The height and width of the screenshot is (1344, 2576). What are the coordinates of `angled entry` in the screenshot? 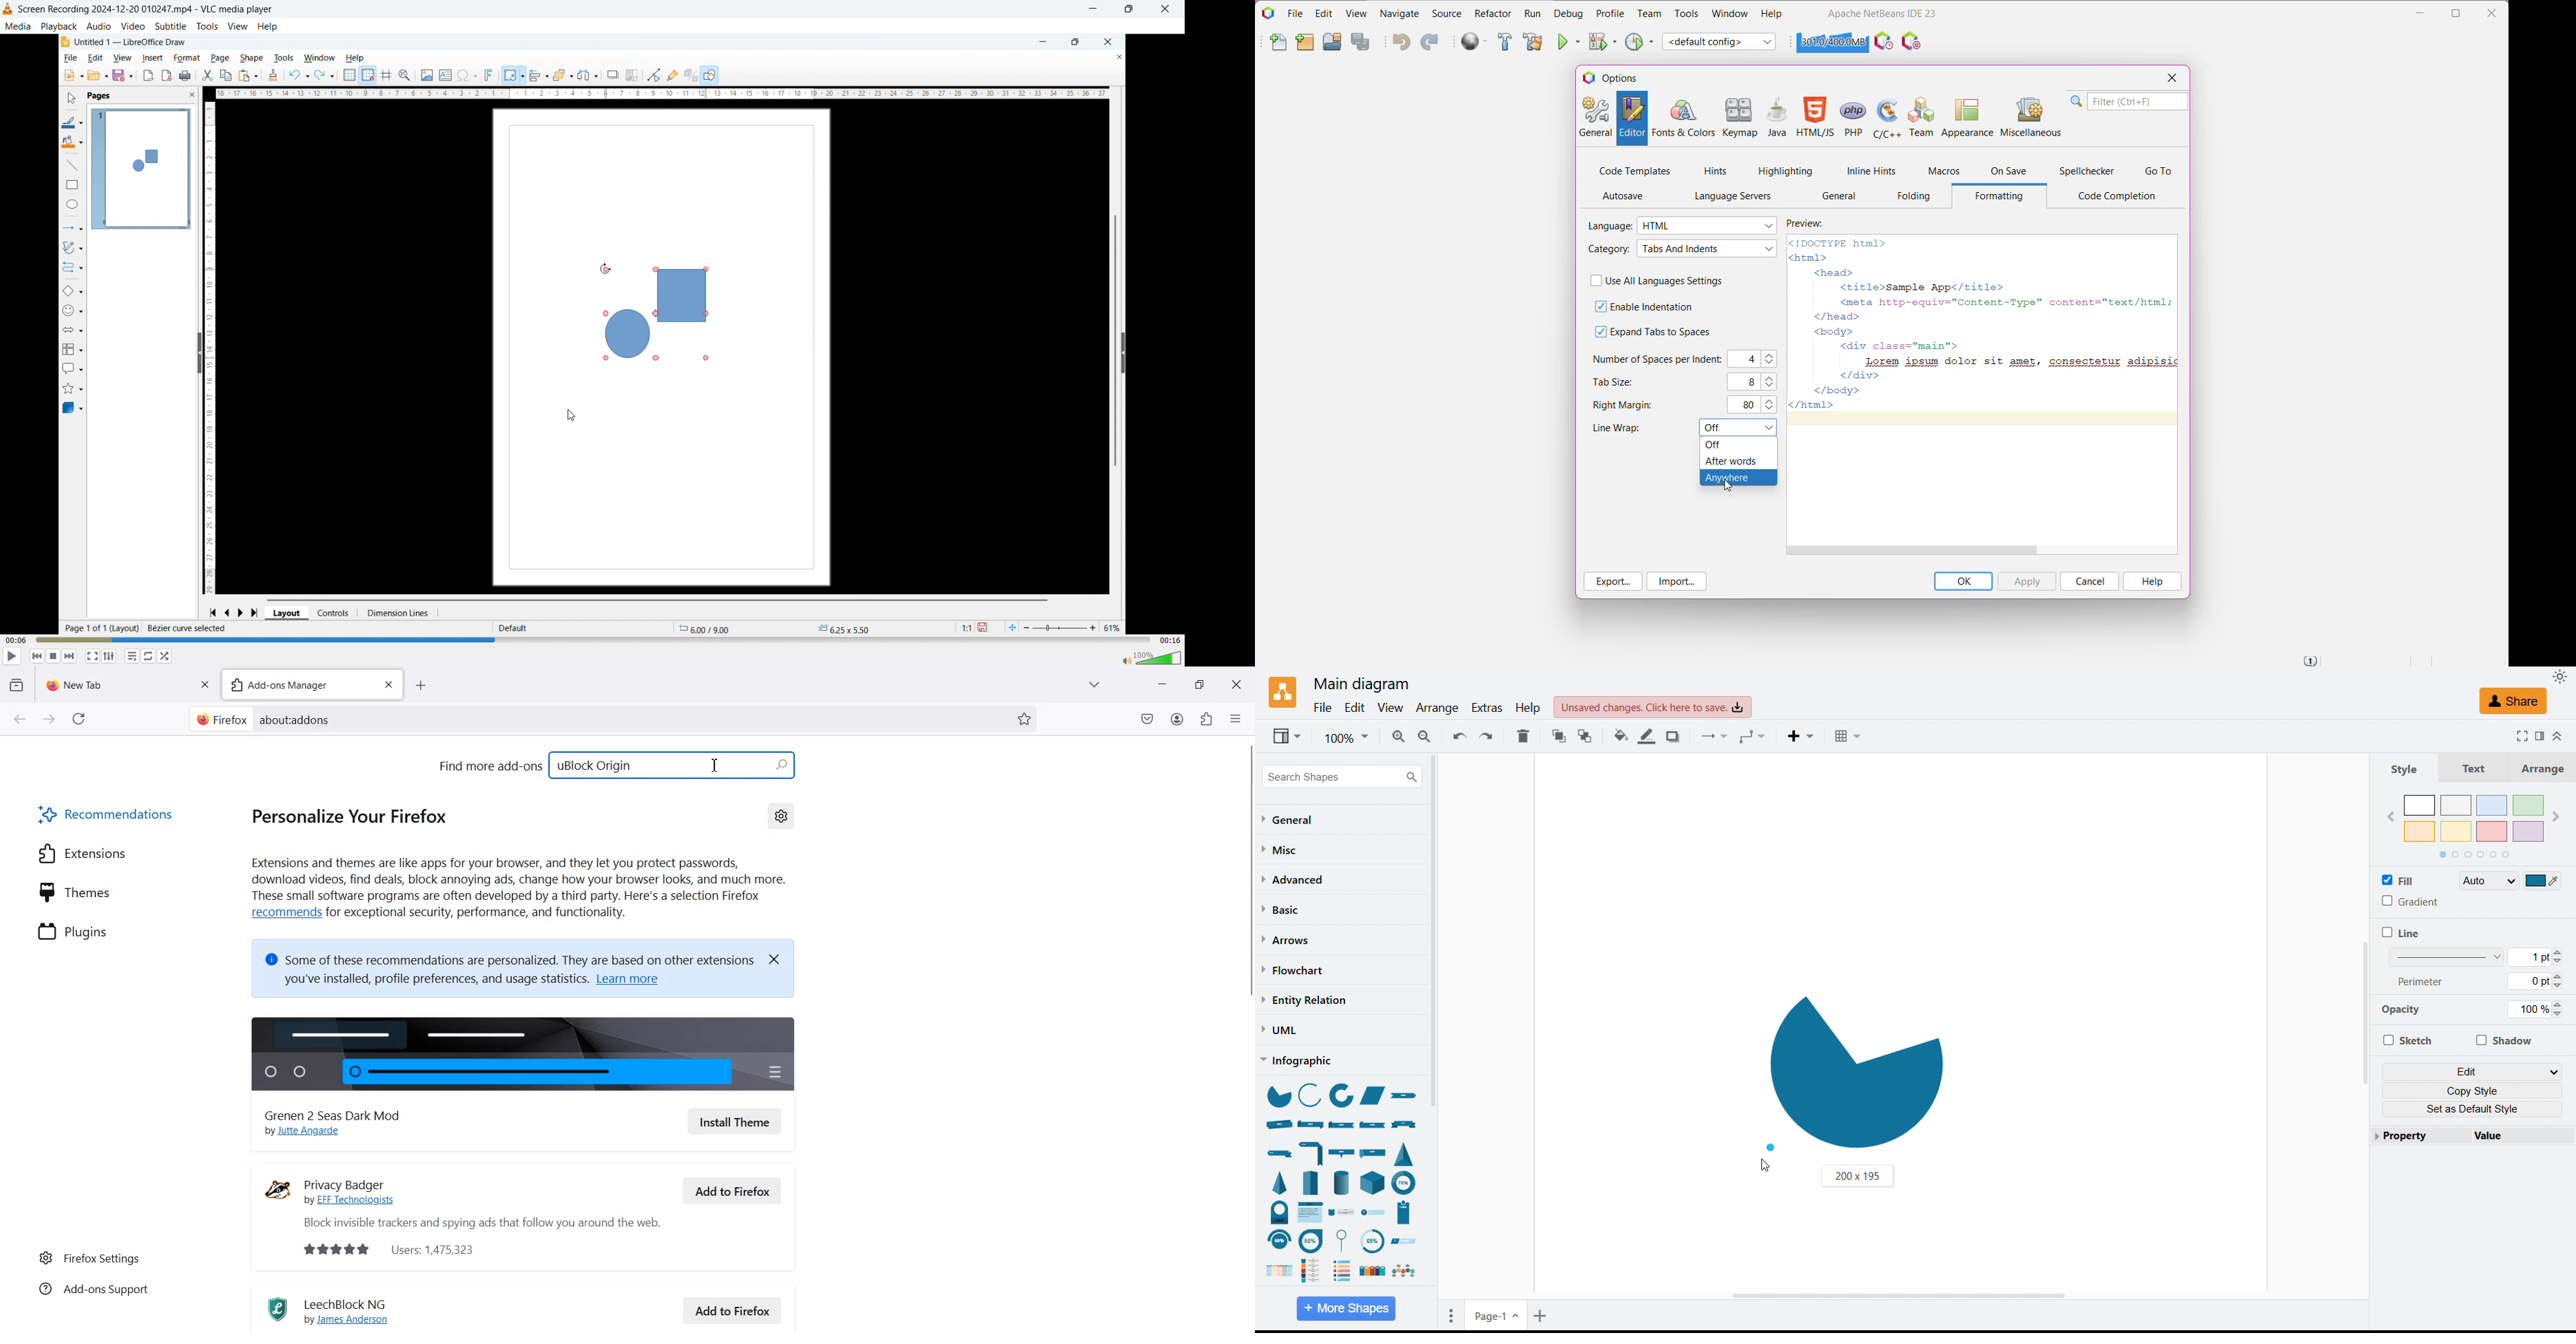 It's located at (1404, 1242).